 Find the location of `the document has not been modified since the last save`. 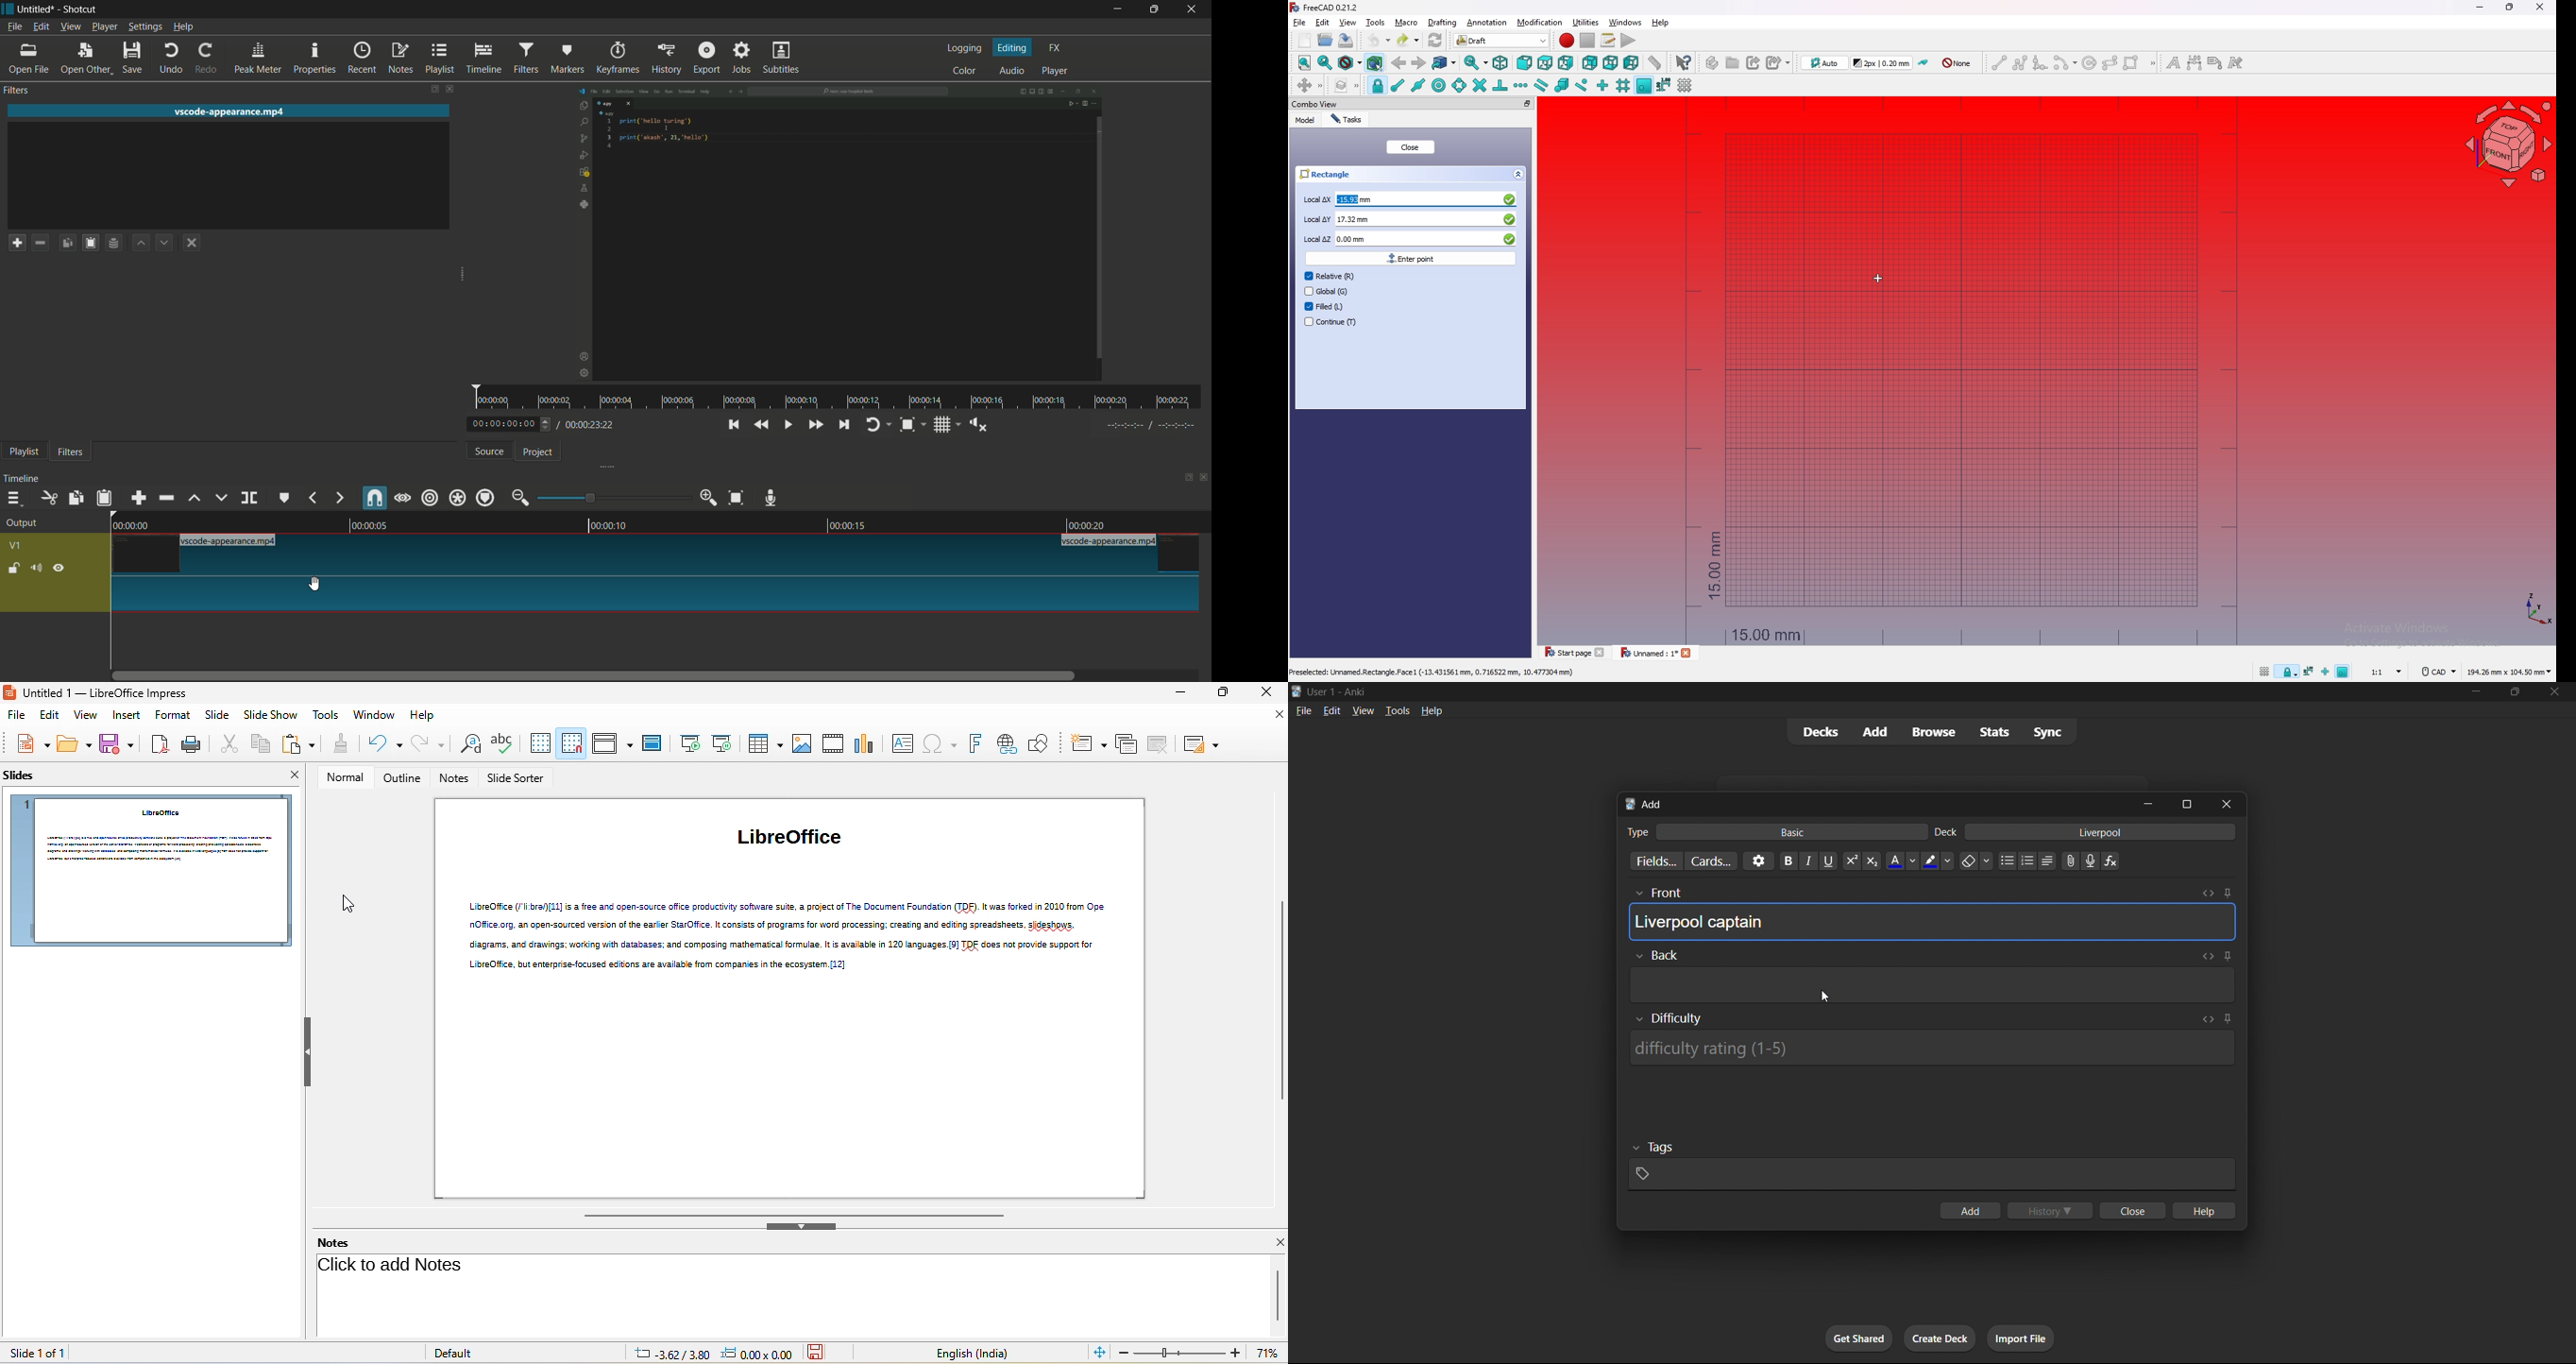

the document has not been modified since the last save is located at coordinates (822, 1353).